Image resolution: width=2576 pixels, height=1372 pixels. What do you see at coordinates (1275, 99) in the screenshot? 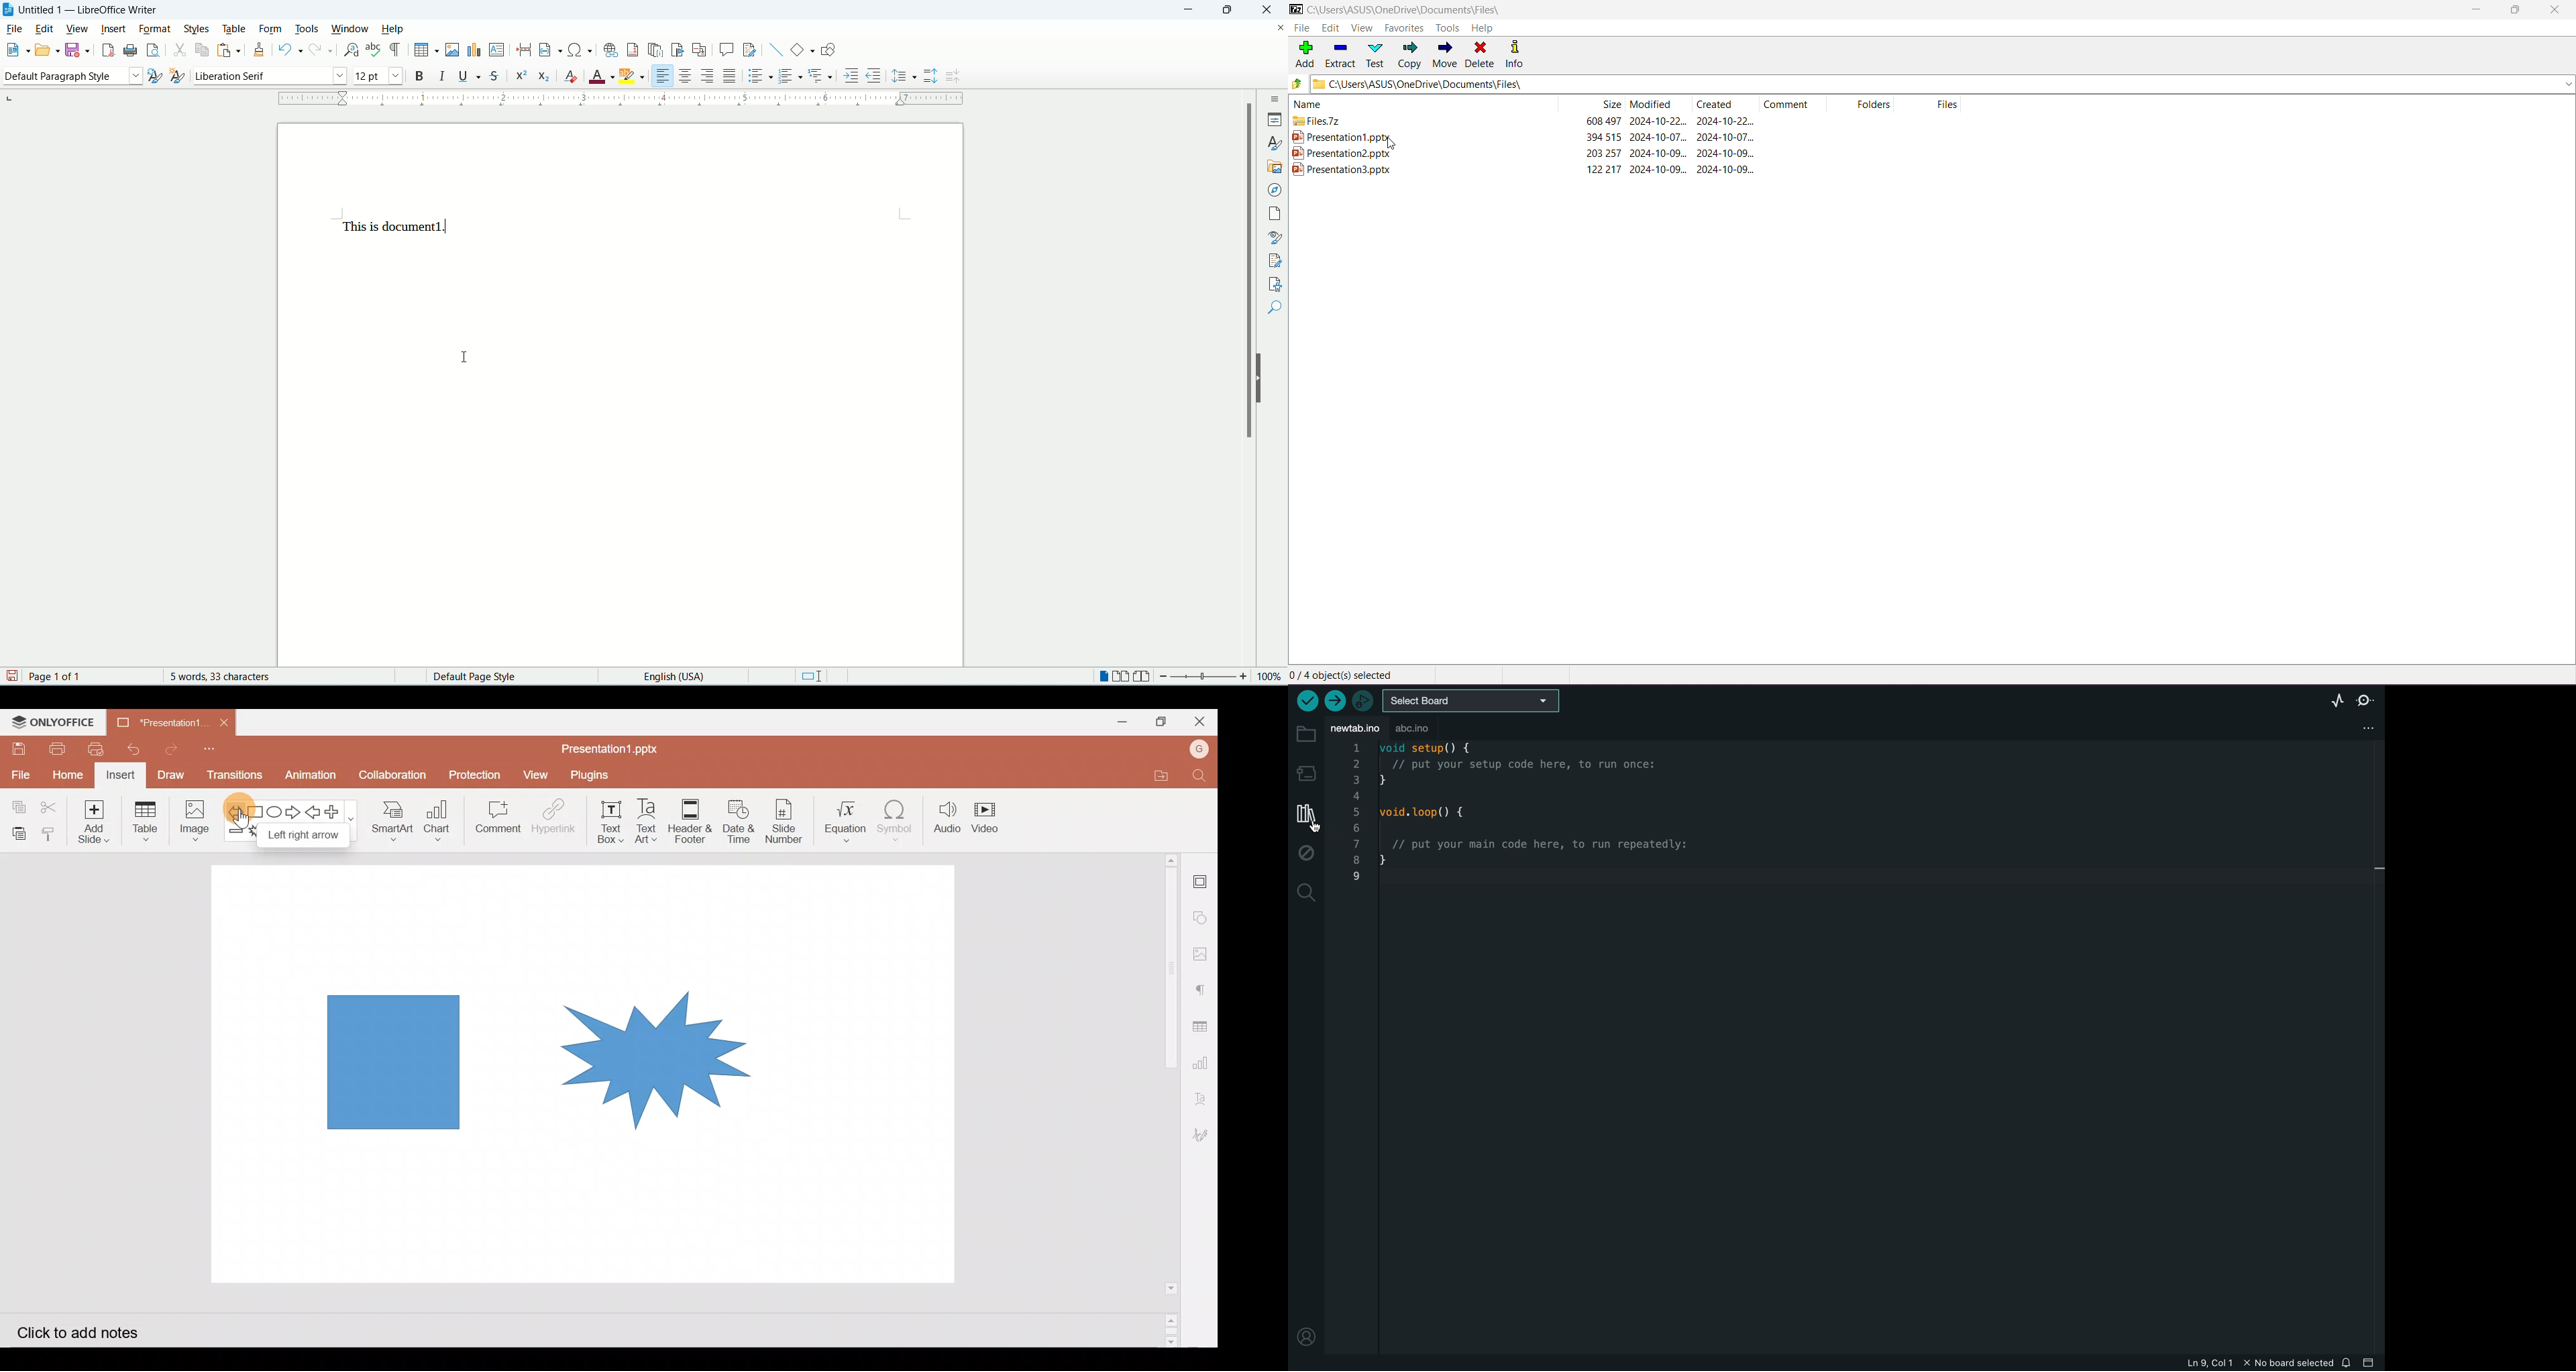
I see `sidebar settings` at bounding box center [1275, 99].